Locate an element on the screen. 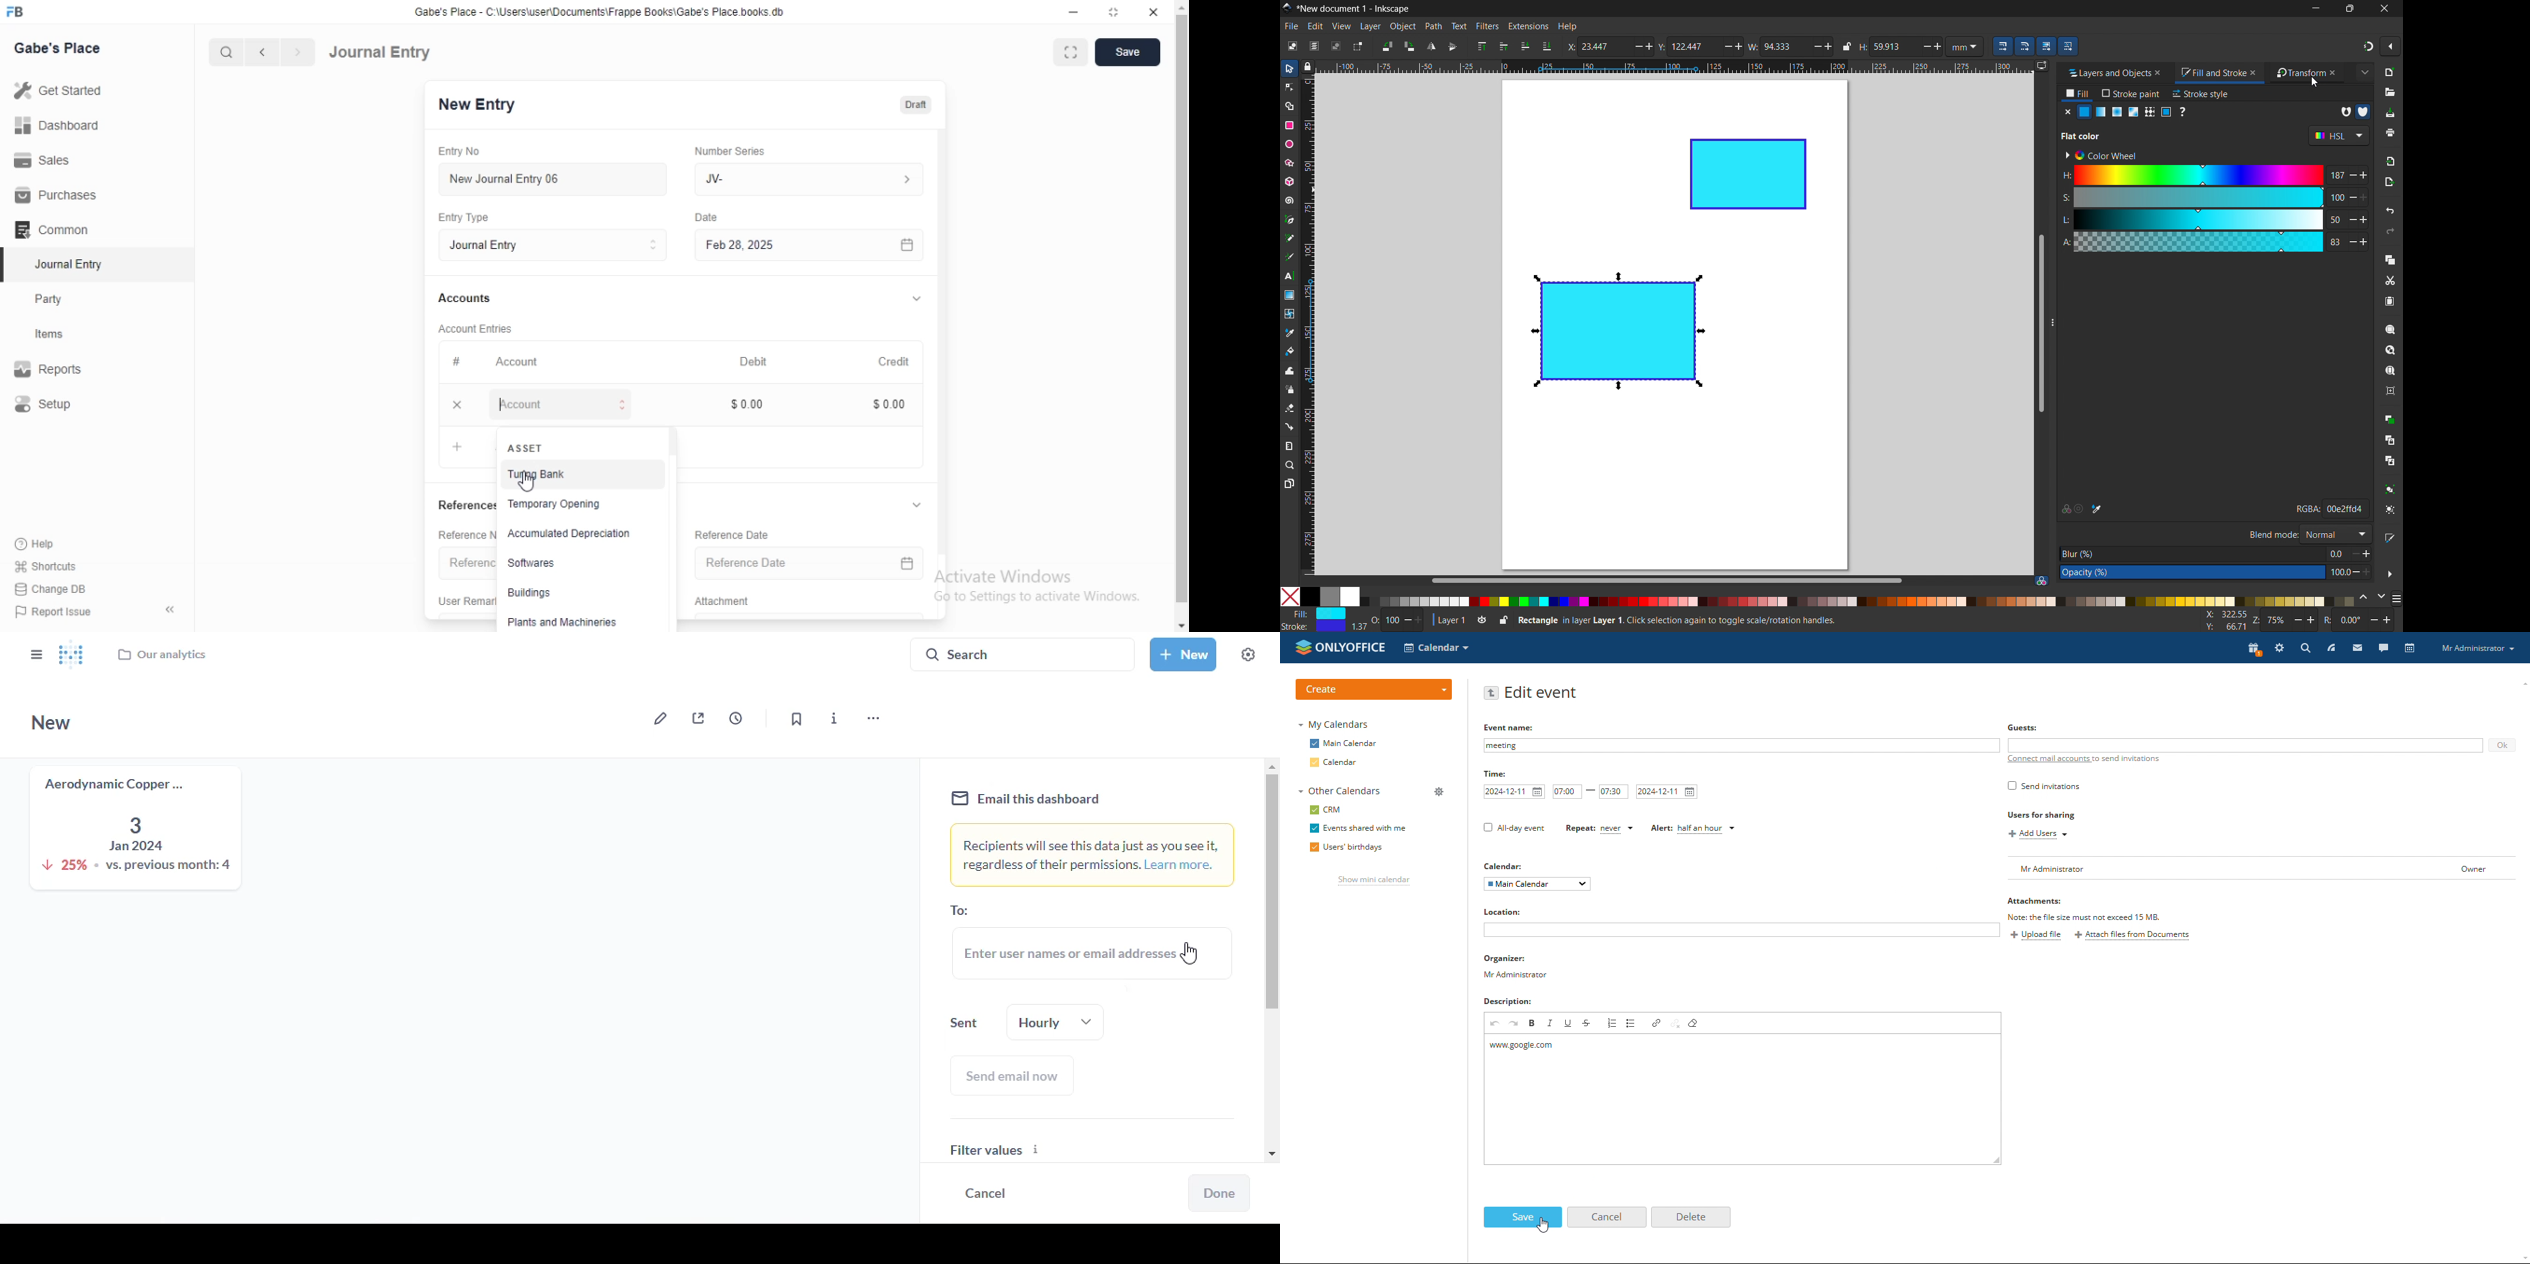  close is located at coordinates (2384, 8).